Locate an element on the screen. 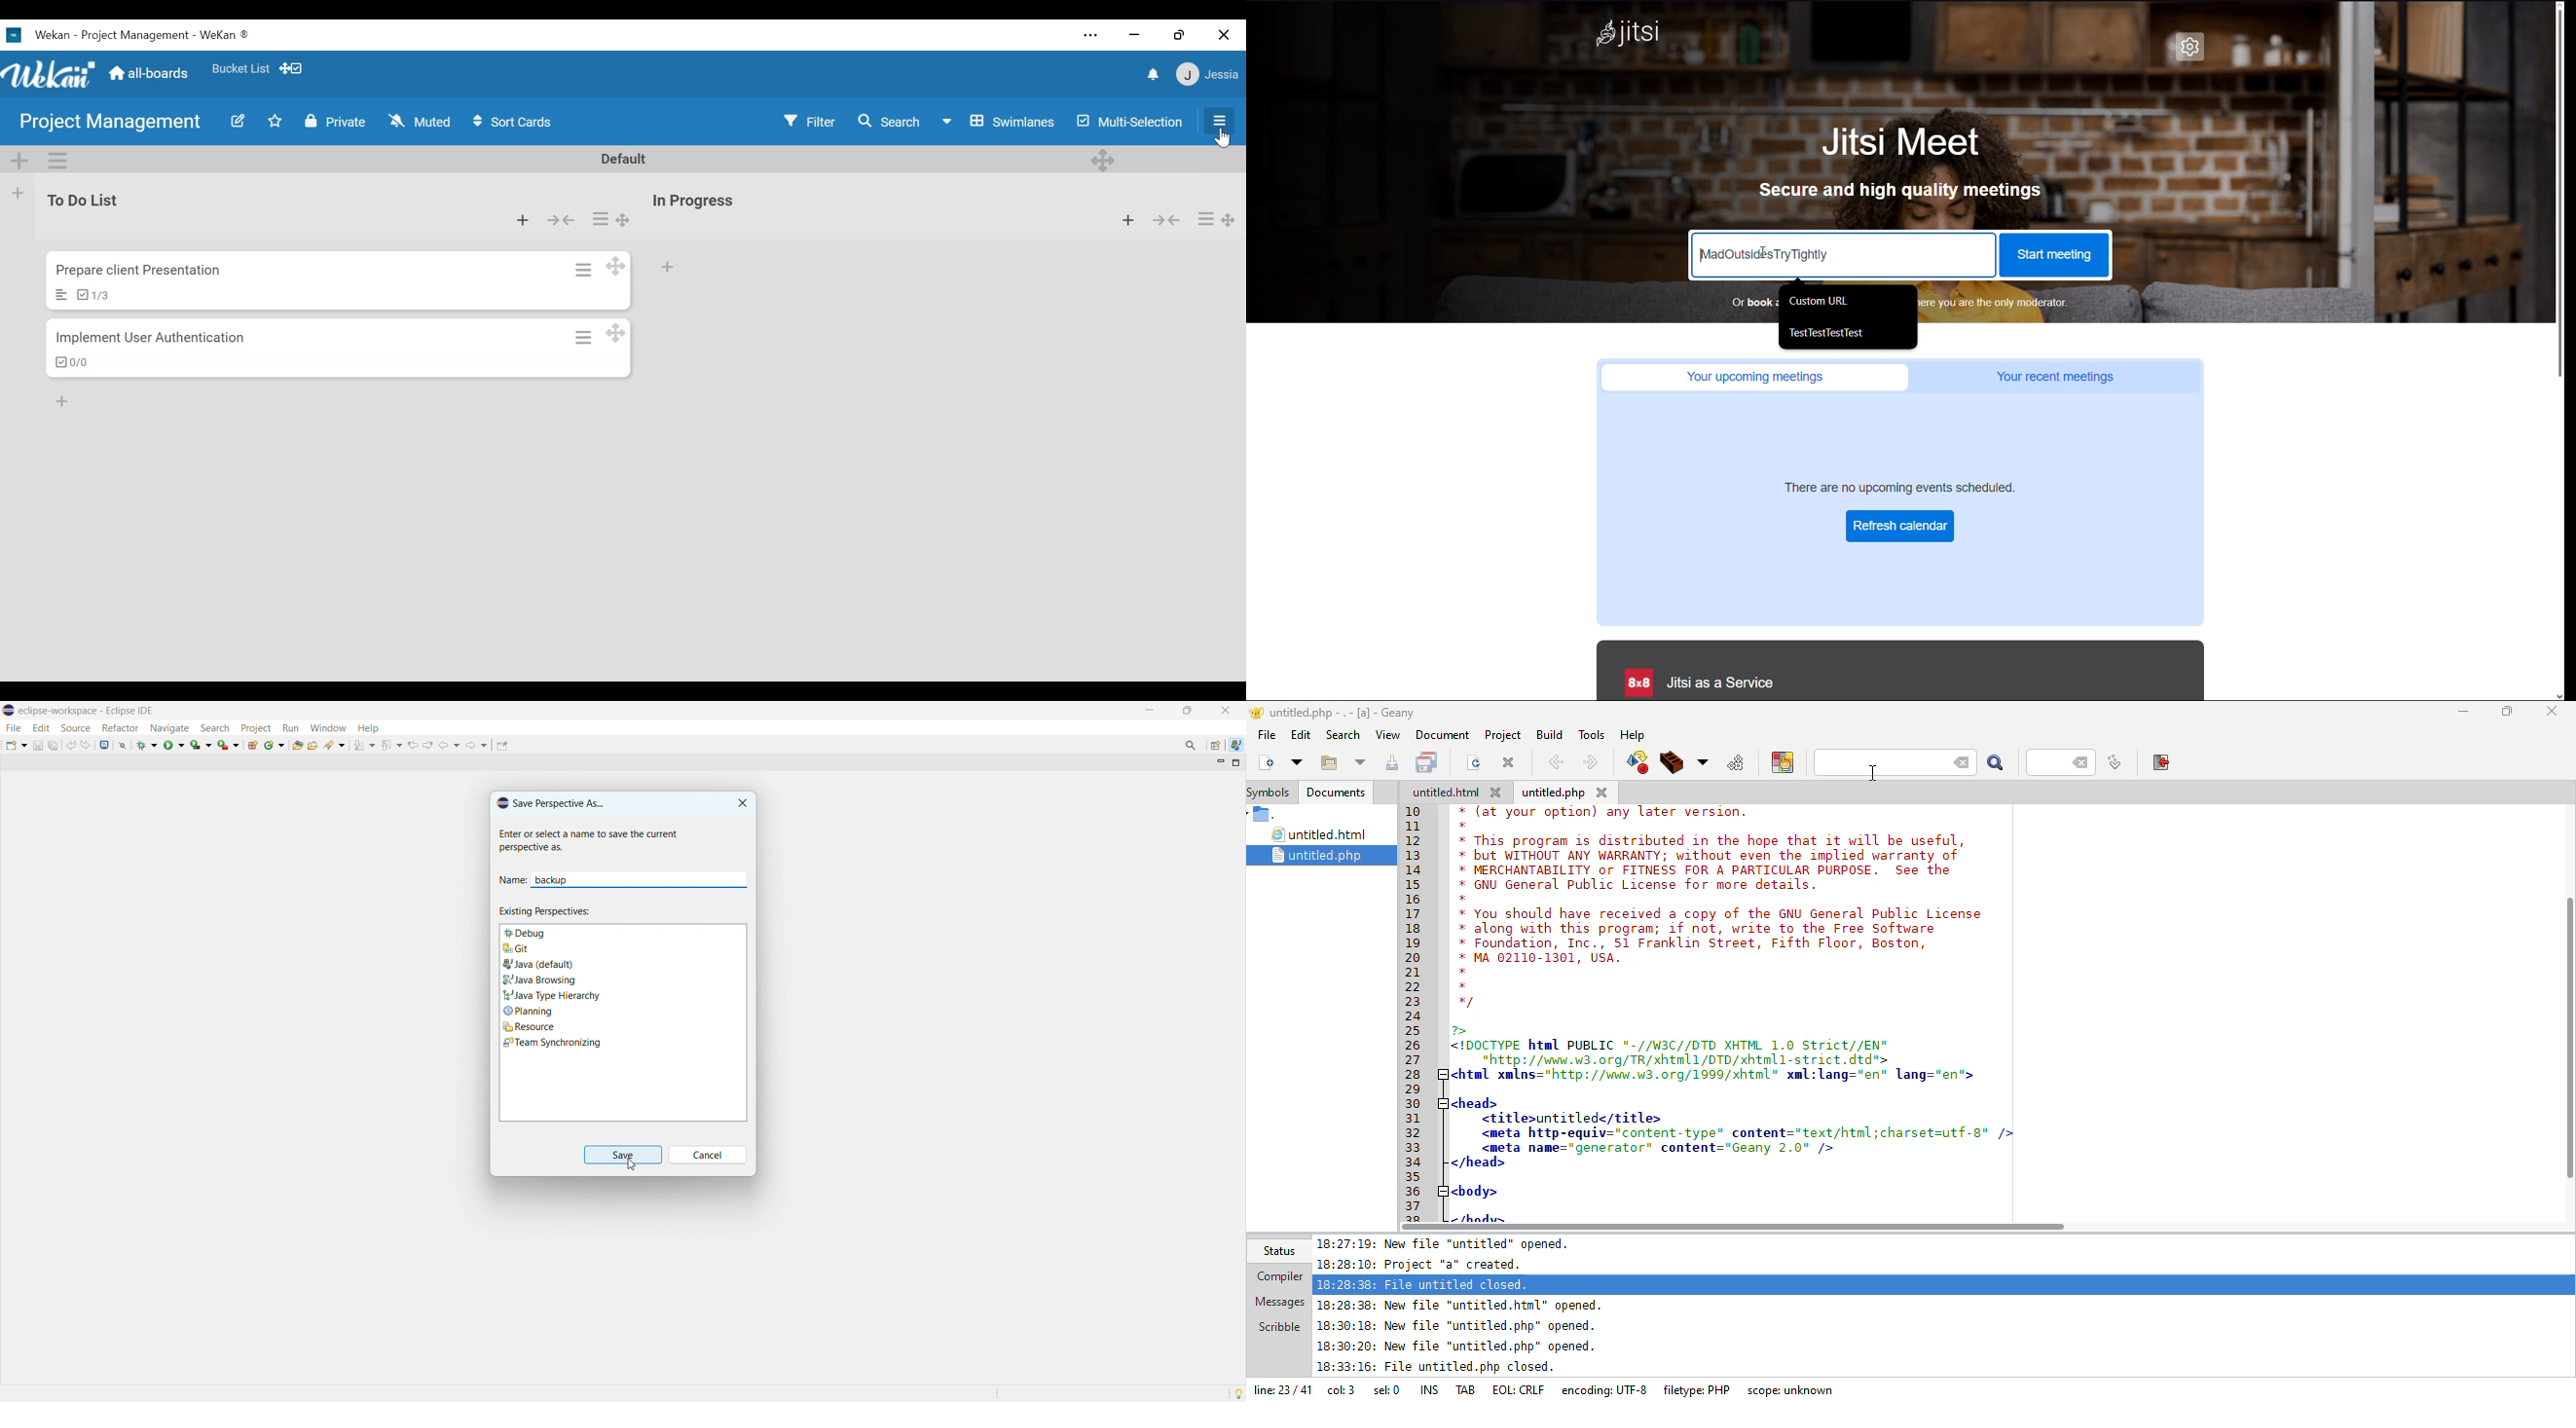  project is located at coordinates (256, 728).